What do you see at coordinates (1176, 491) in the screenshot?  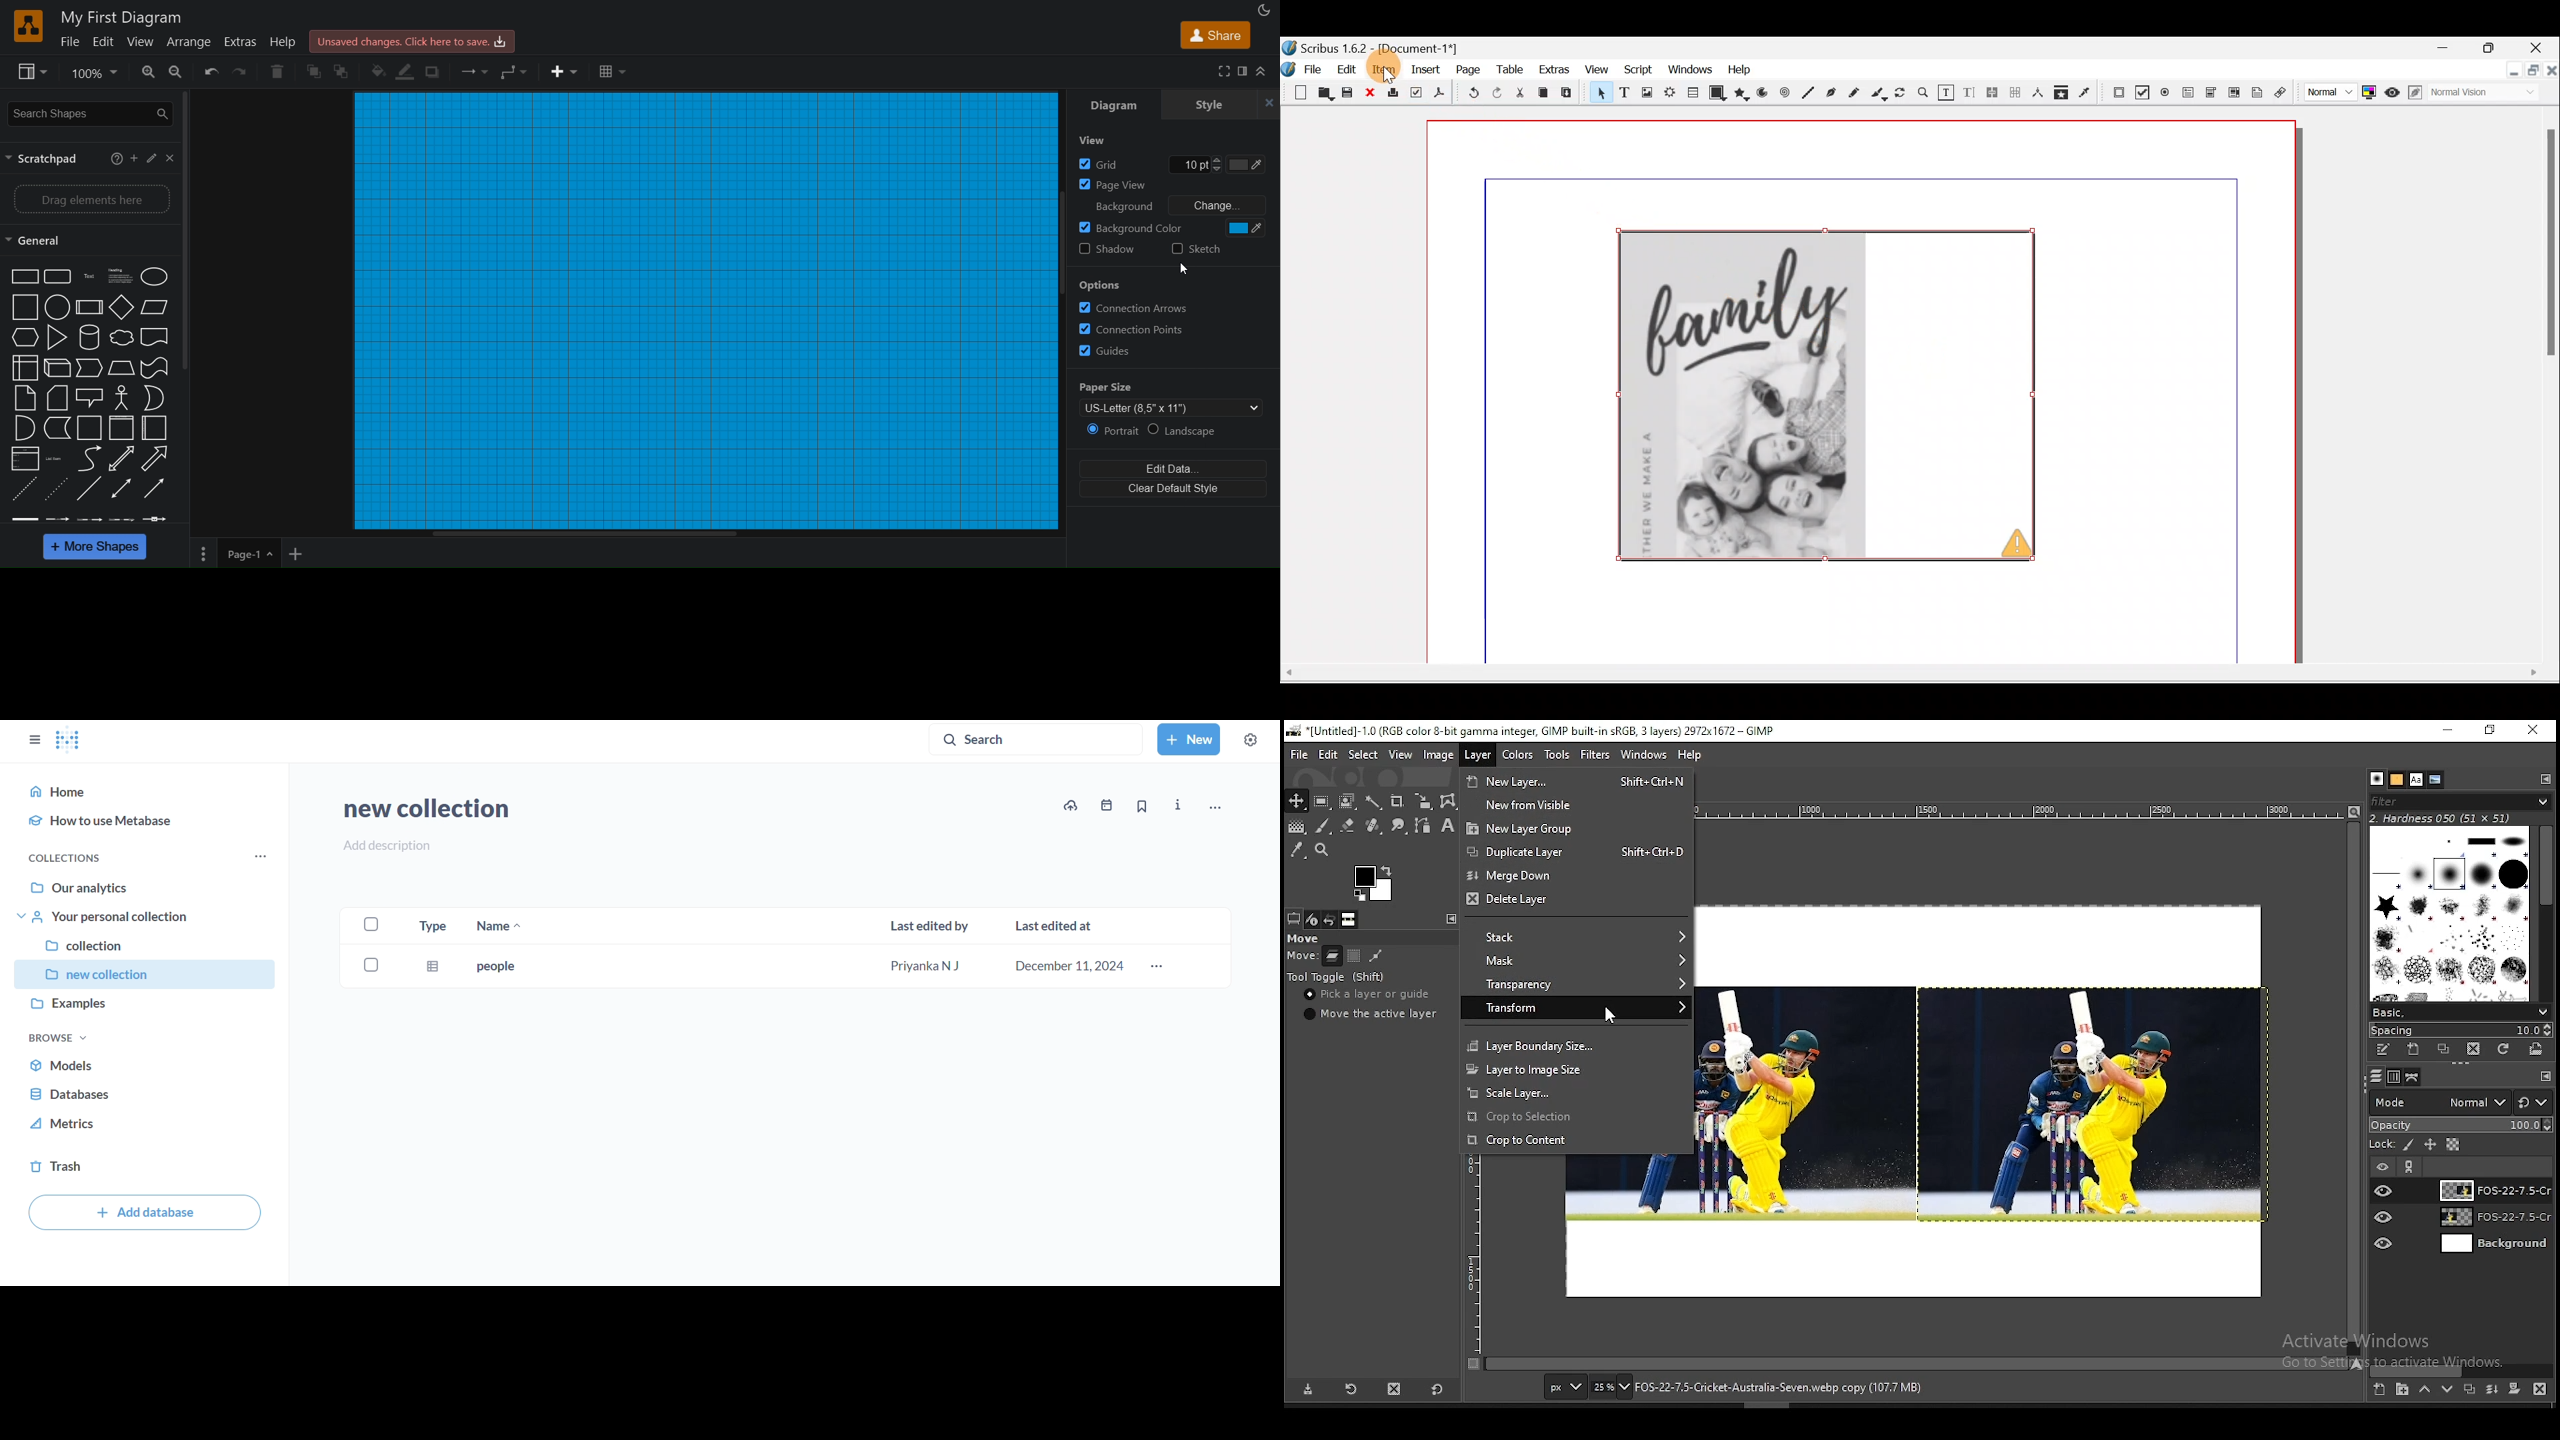 I see `clear default style` at bounding box center [1176, 491].